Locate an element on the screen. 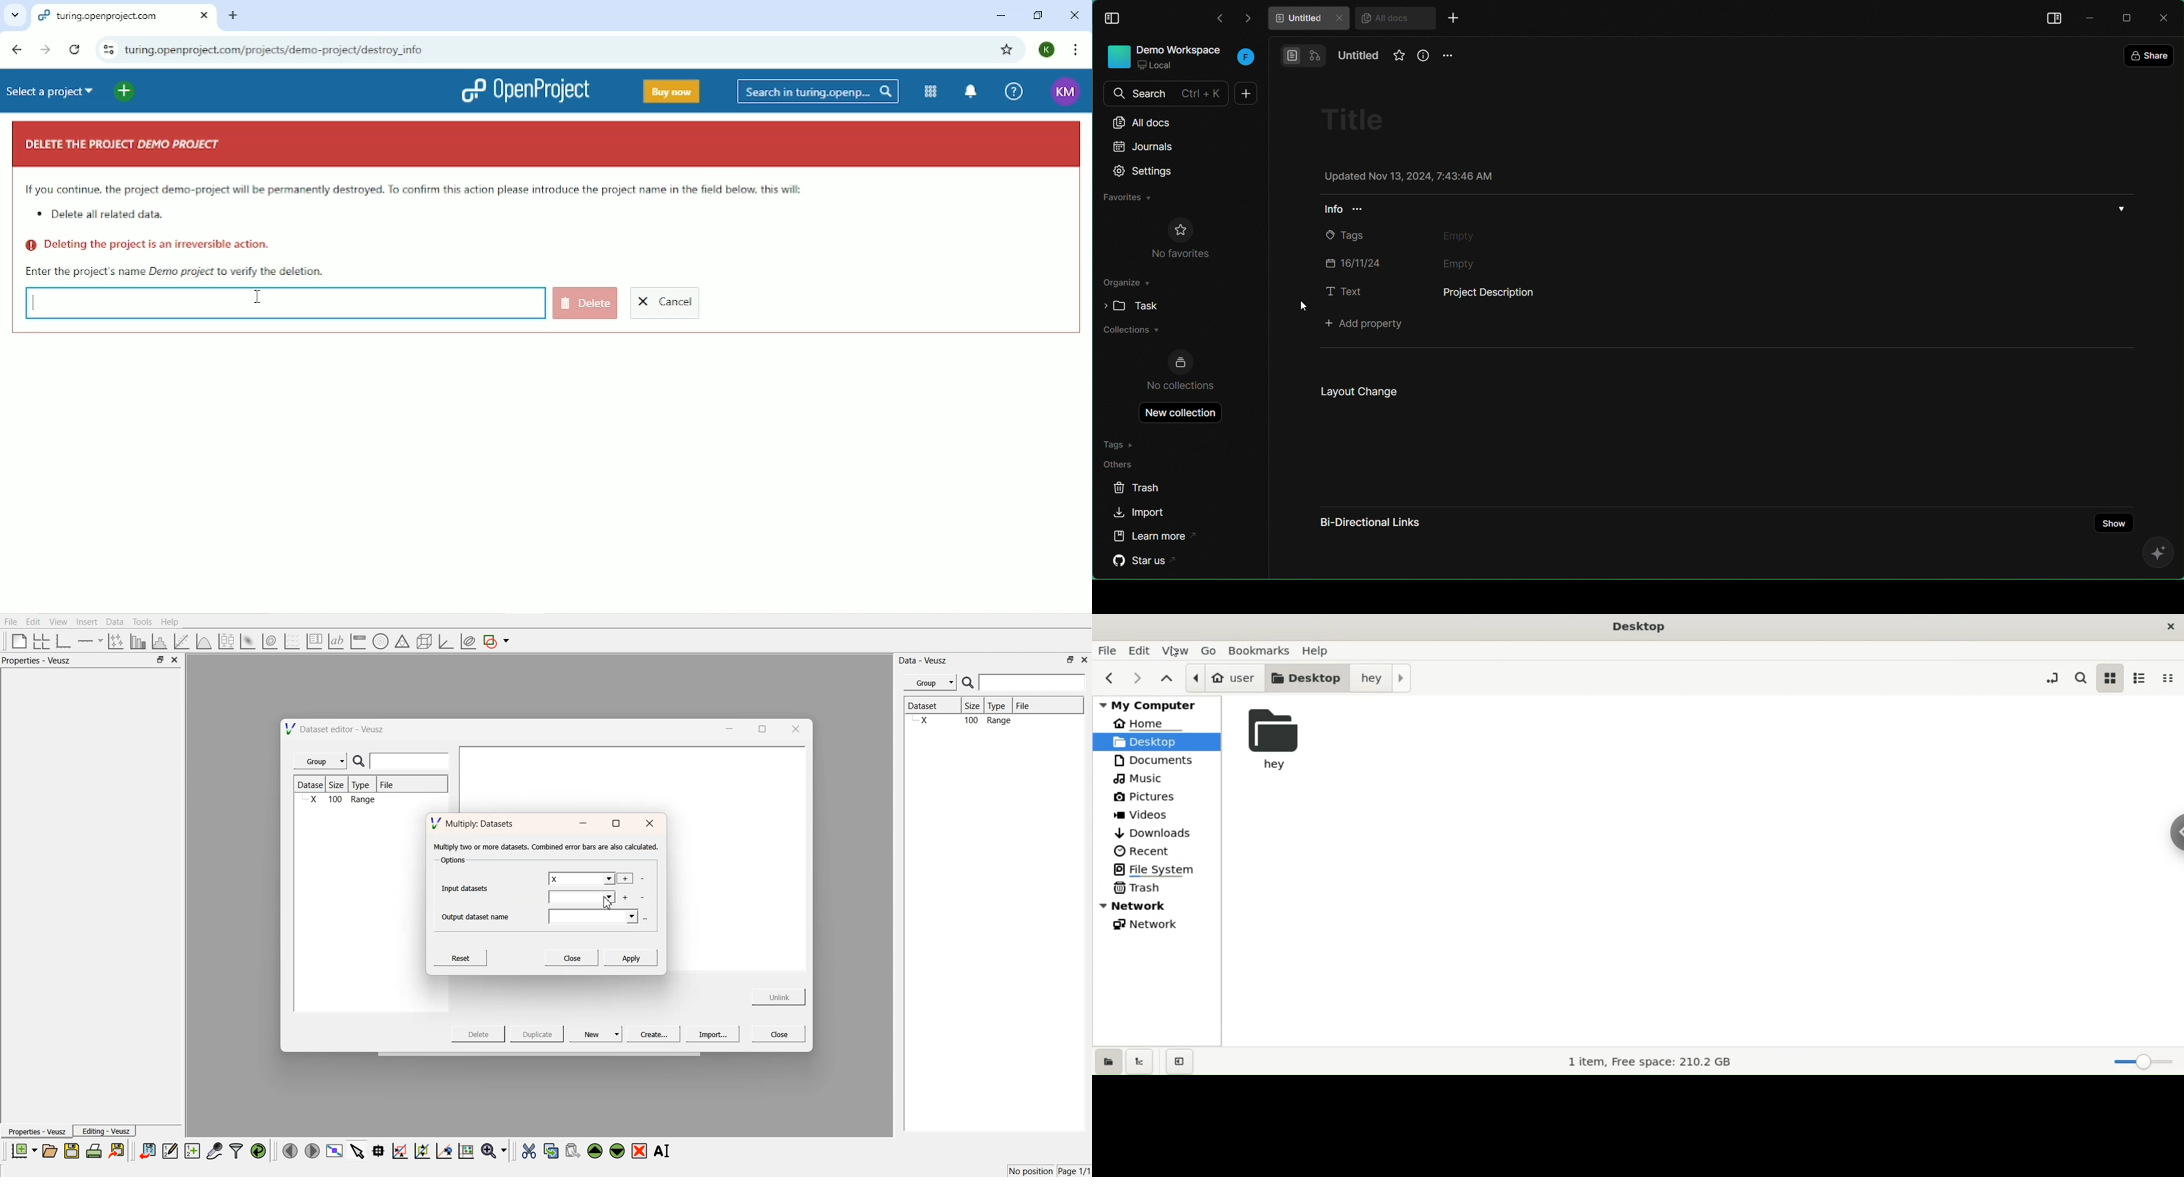 The width and height of the screenshot is (2184, 1204). Import... is located at coordinates (713, 1034).